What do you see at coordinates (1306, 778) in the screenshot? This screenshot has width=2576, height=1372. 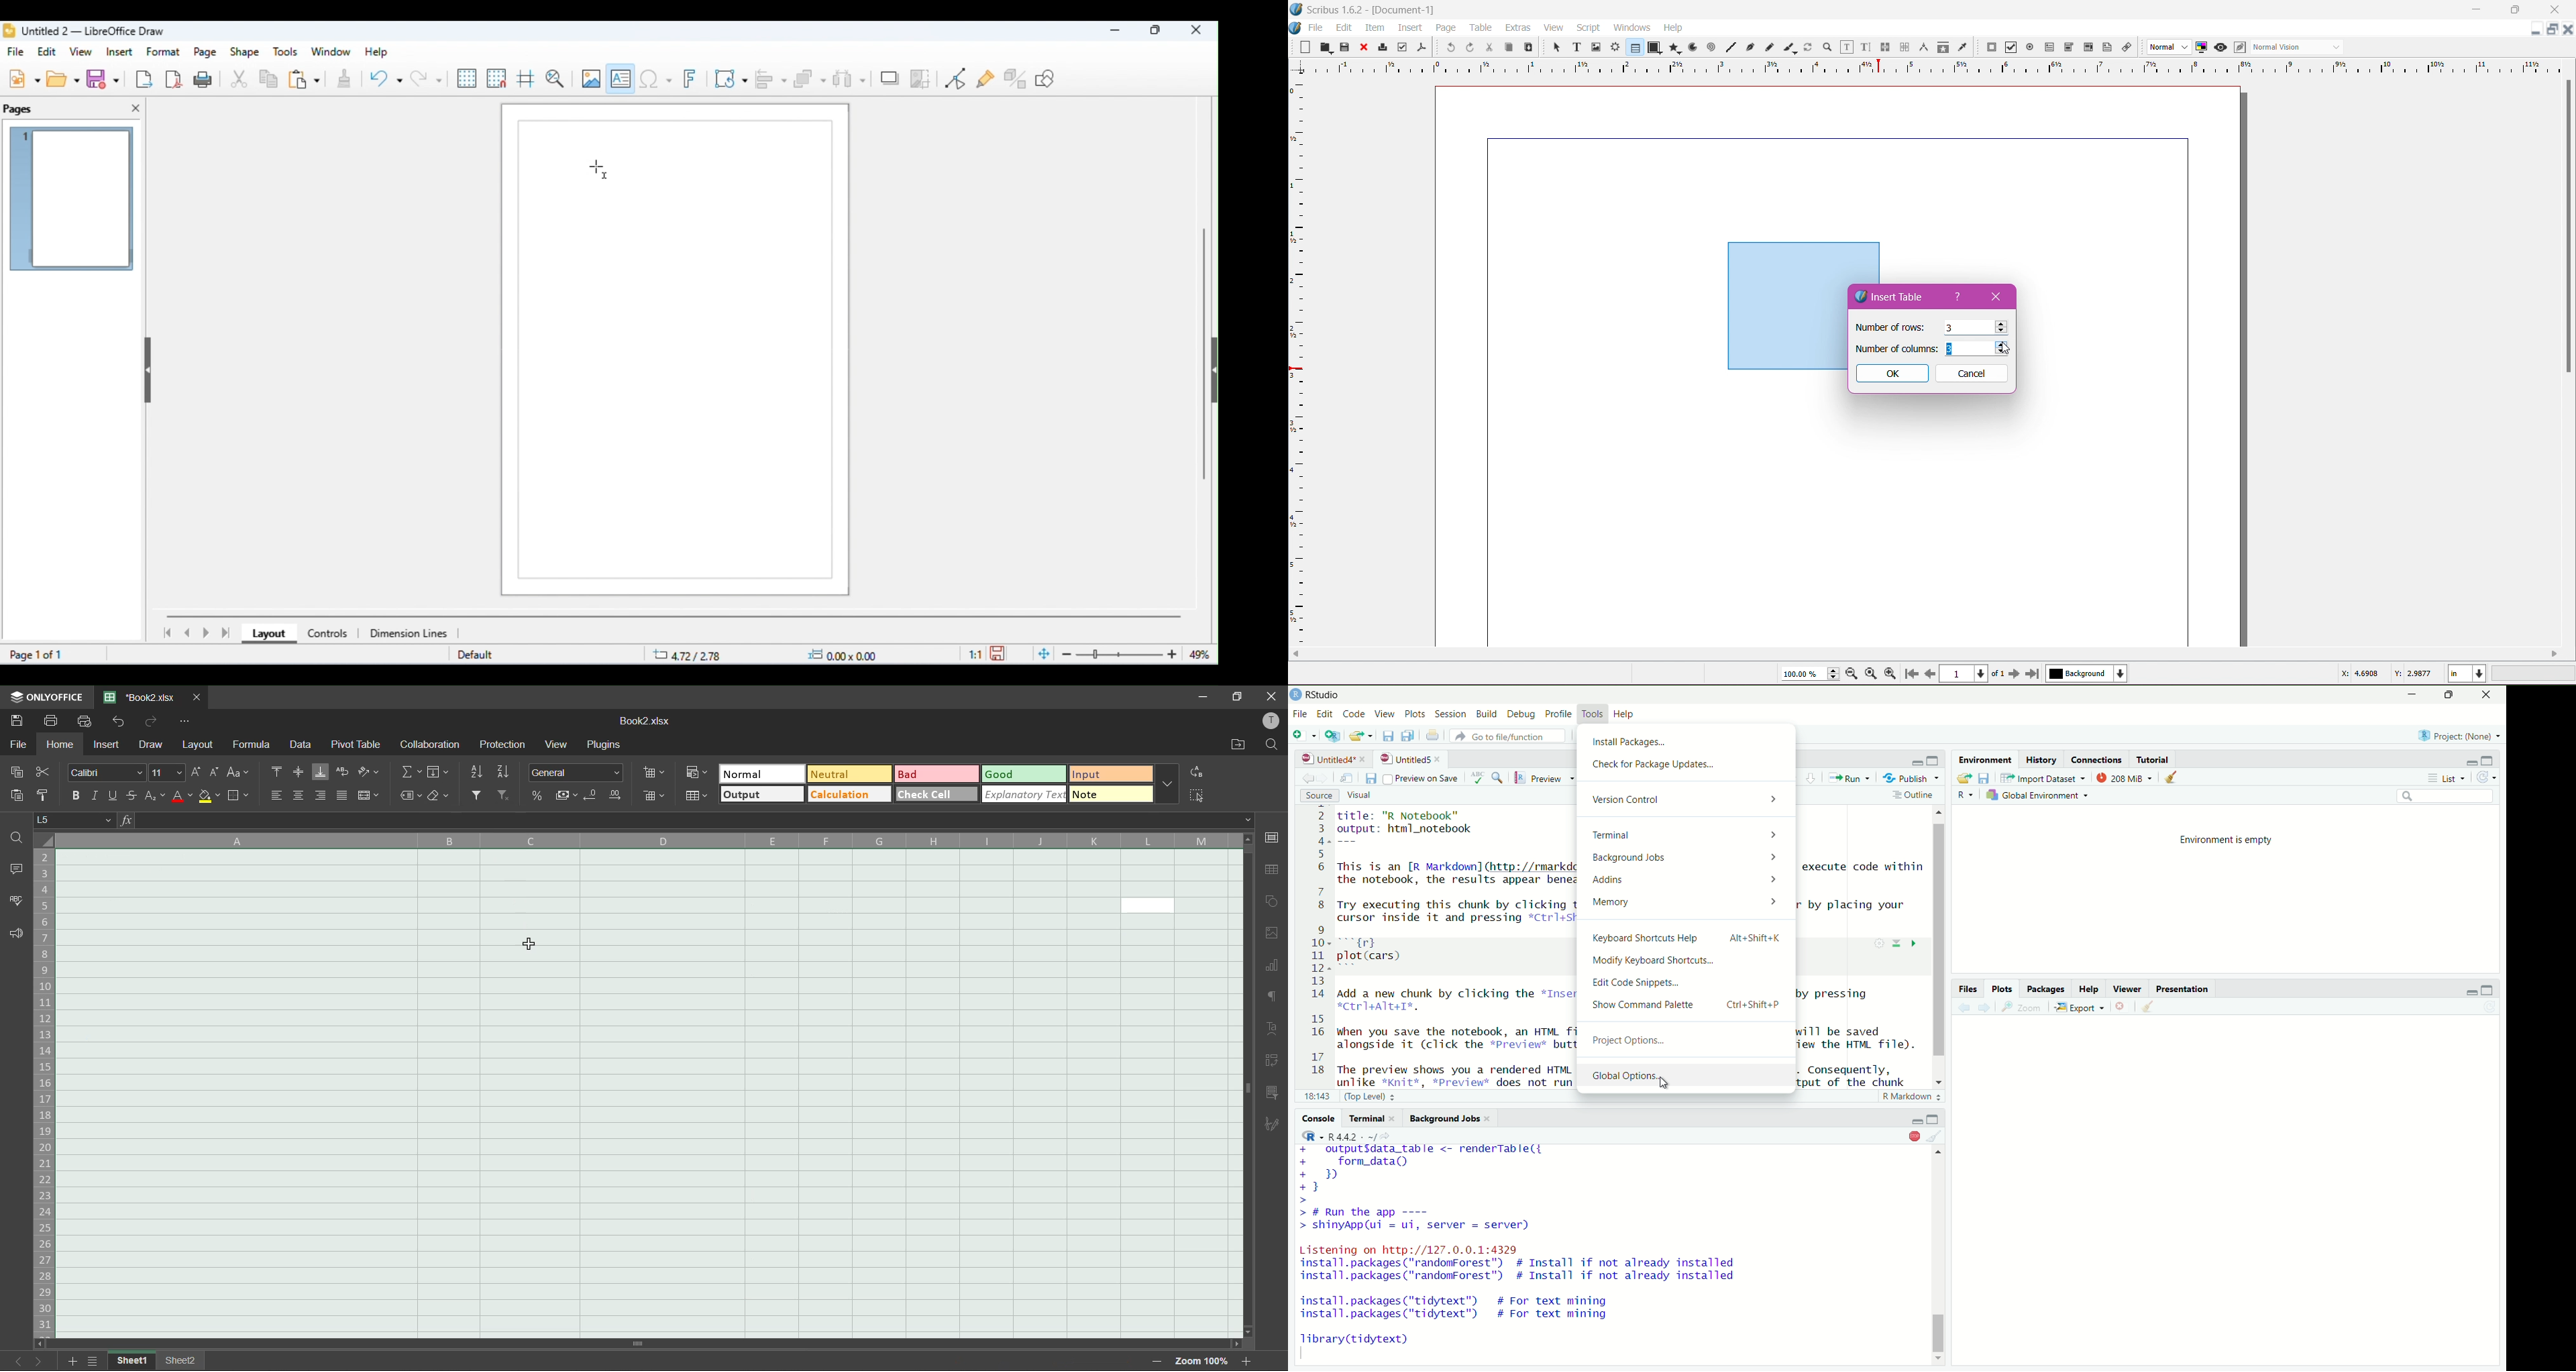 I see `move forward` at bounding box center [1306, 778].